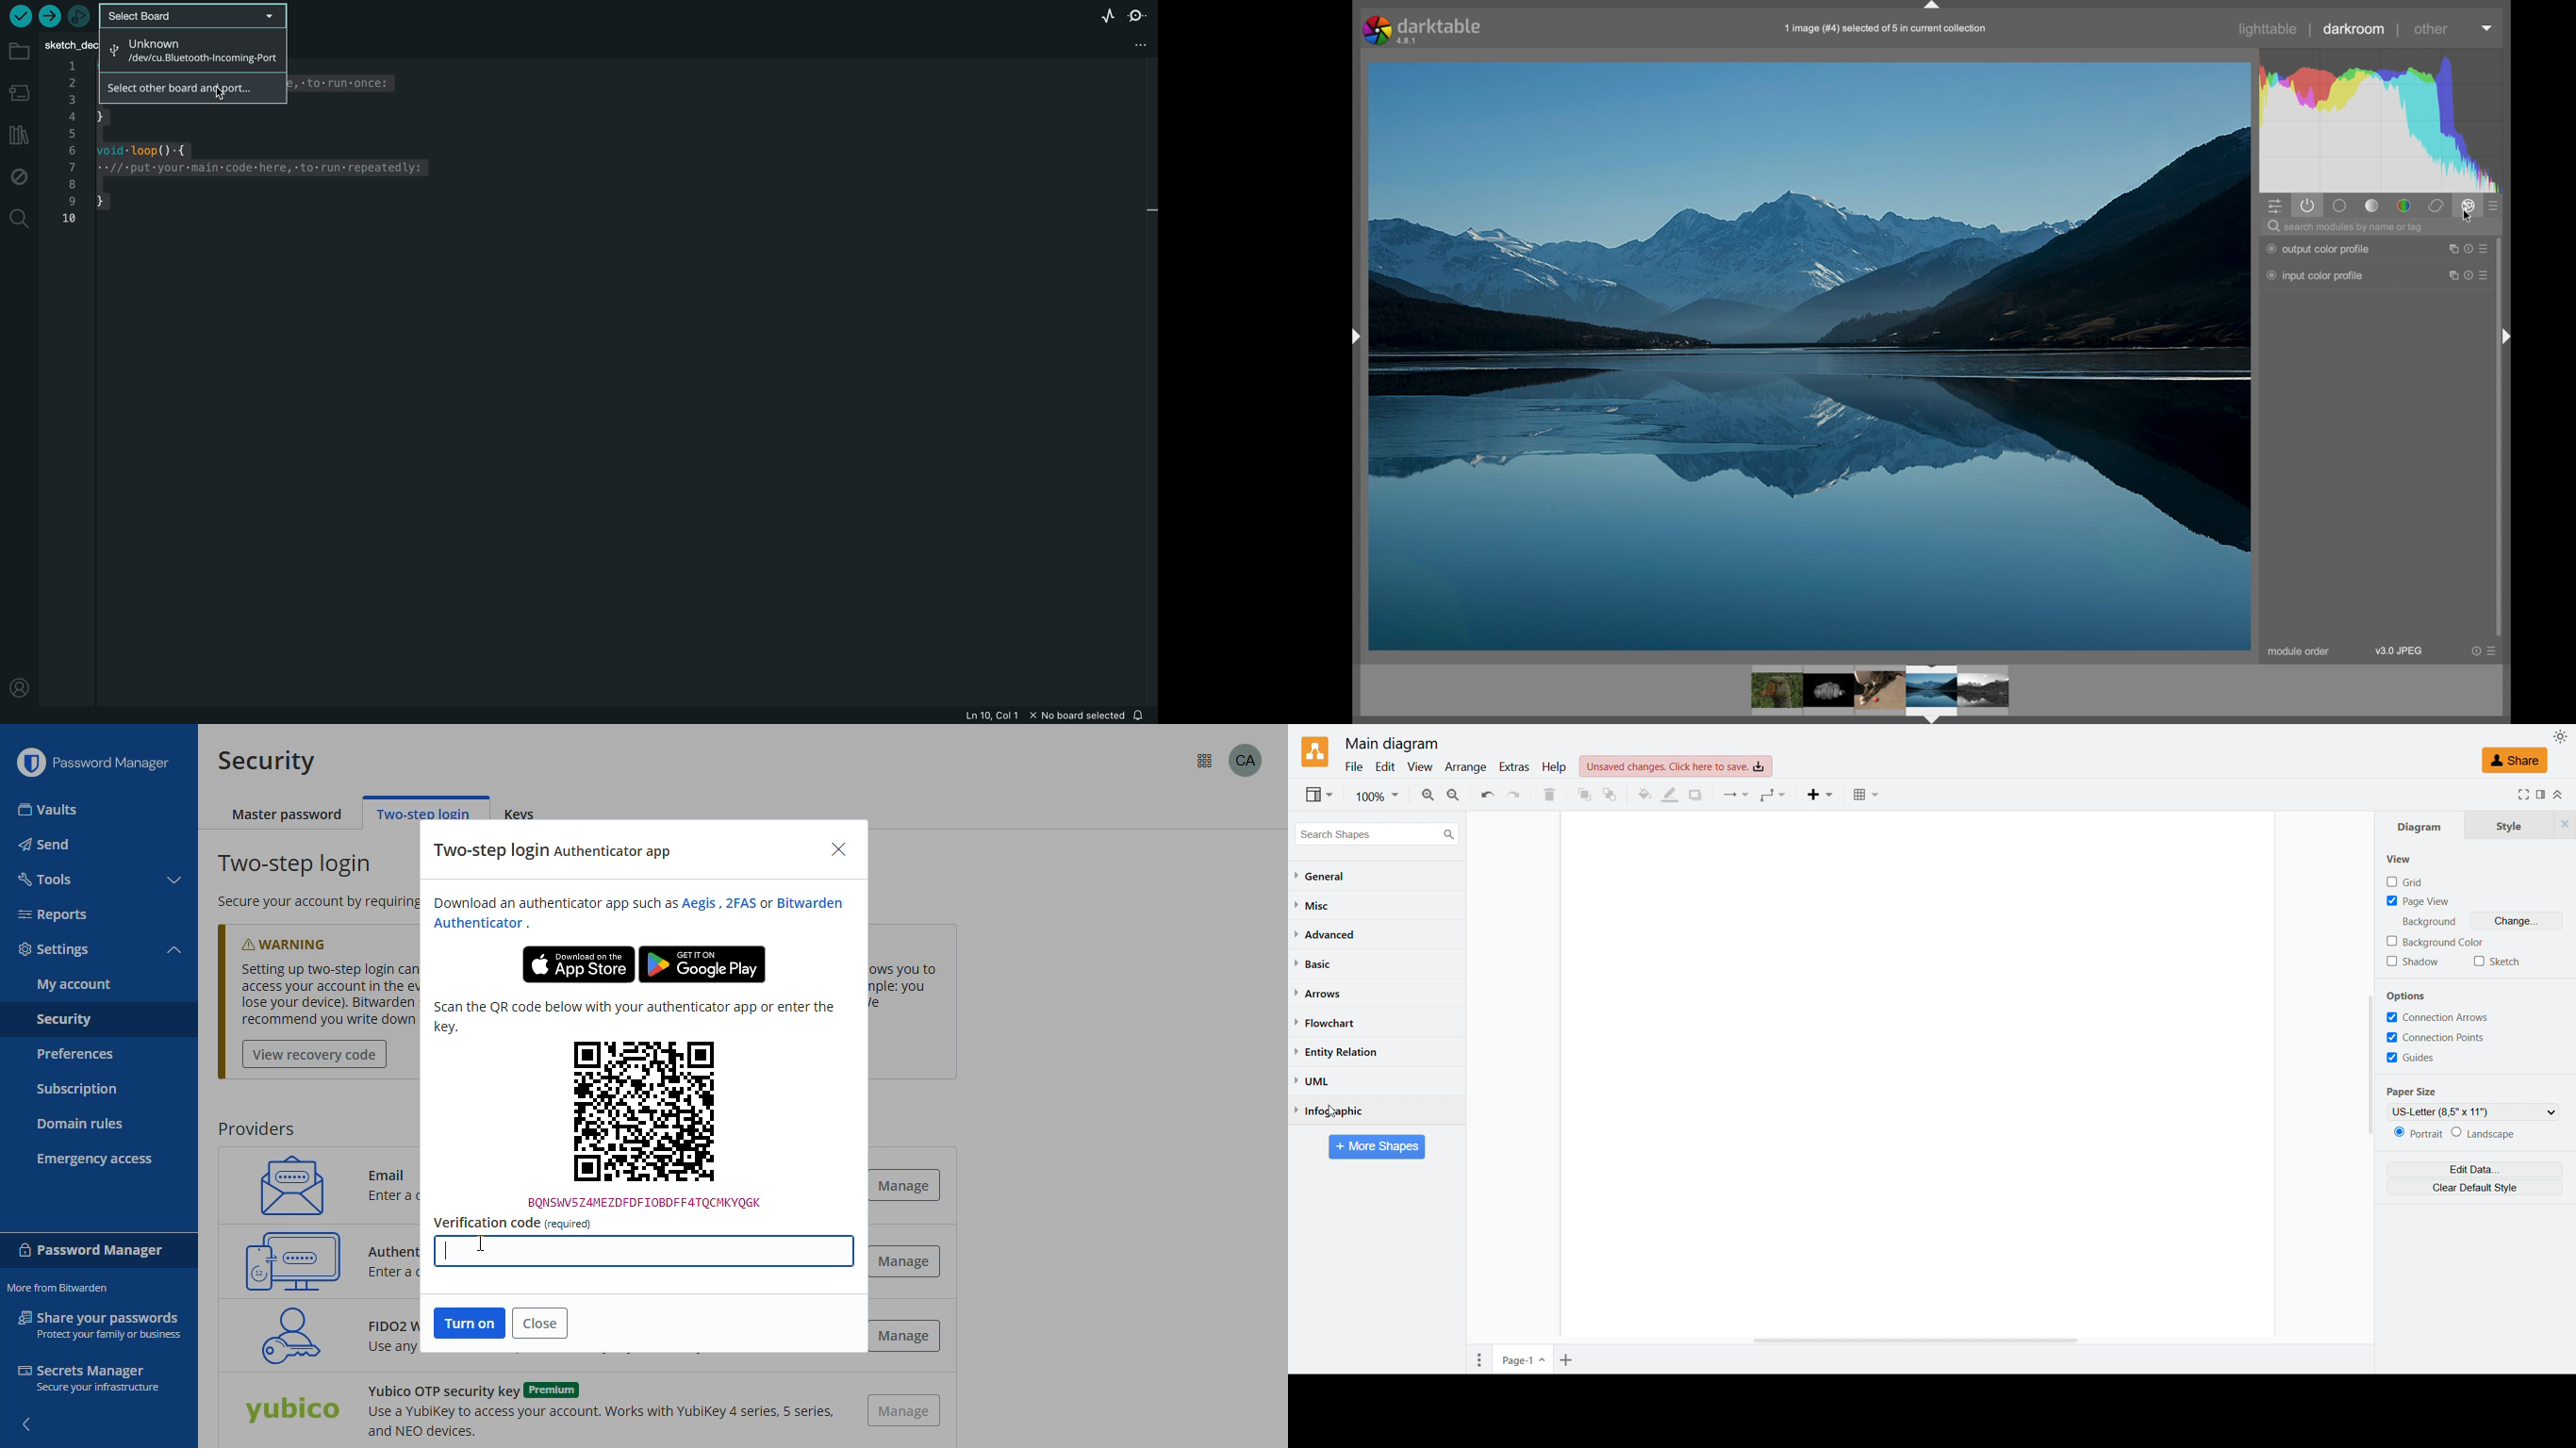  I want to click on connection points , so click(2435, 1037).